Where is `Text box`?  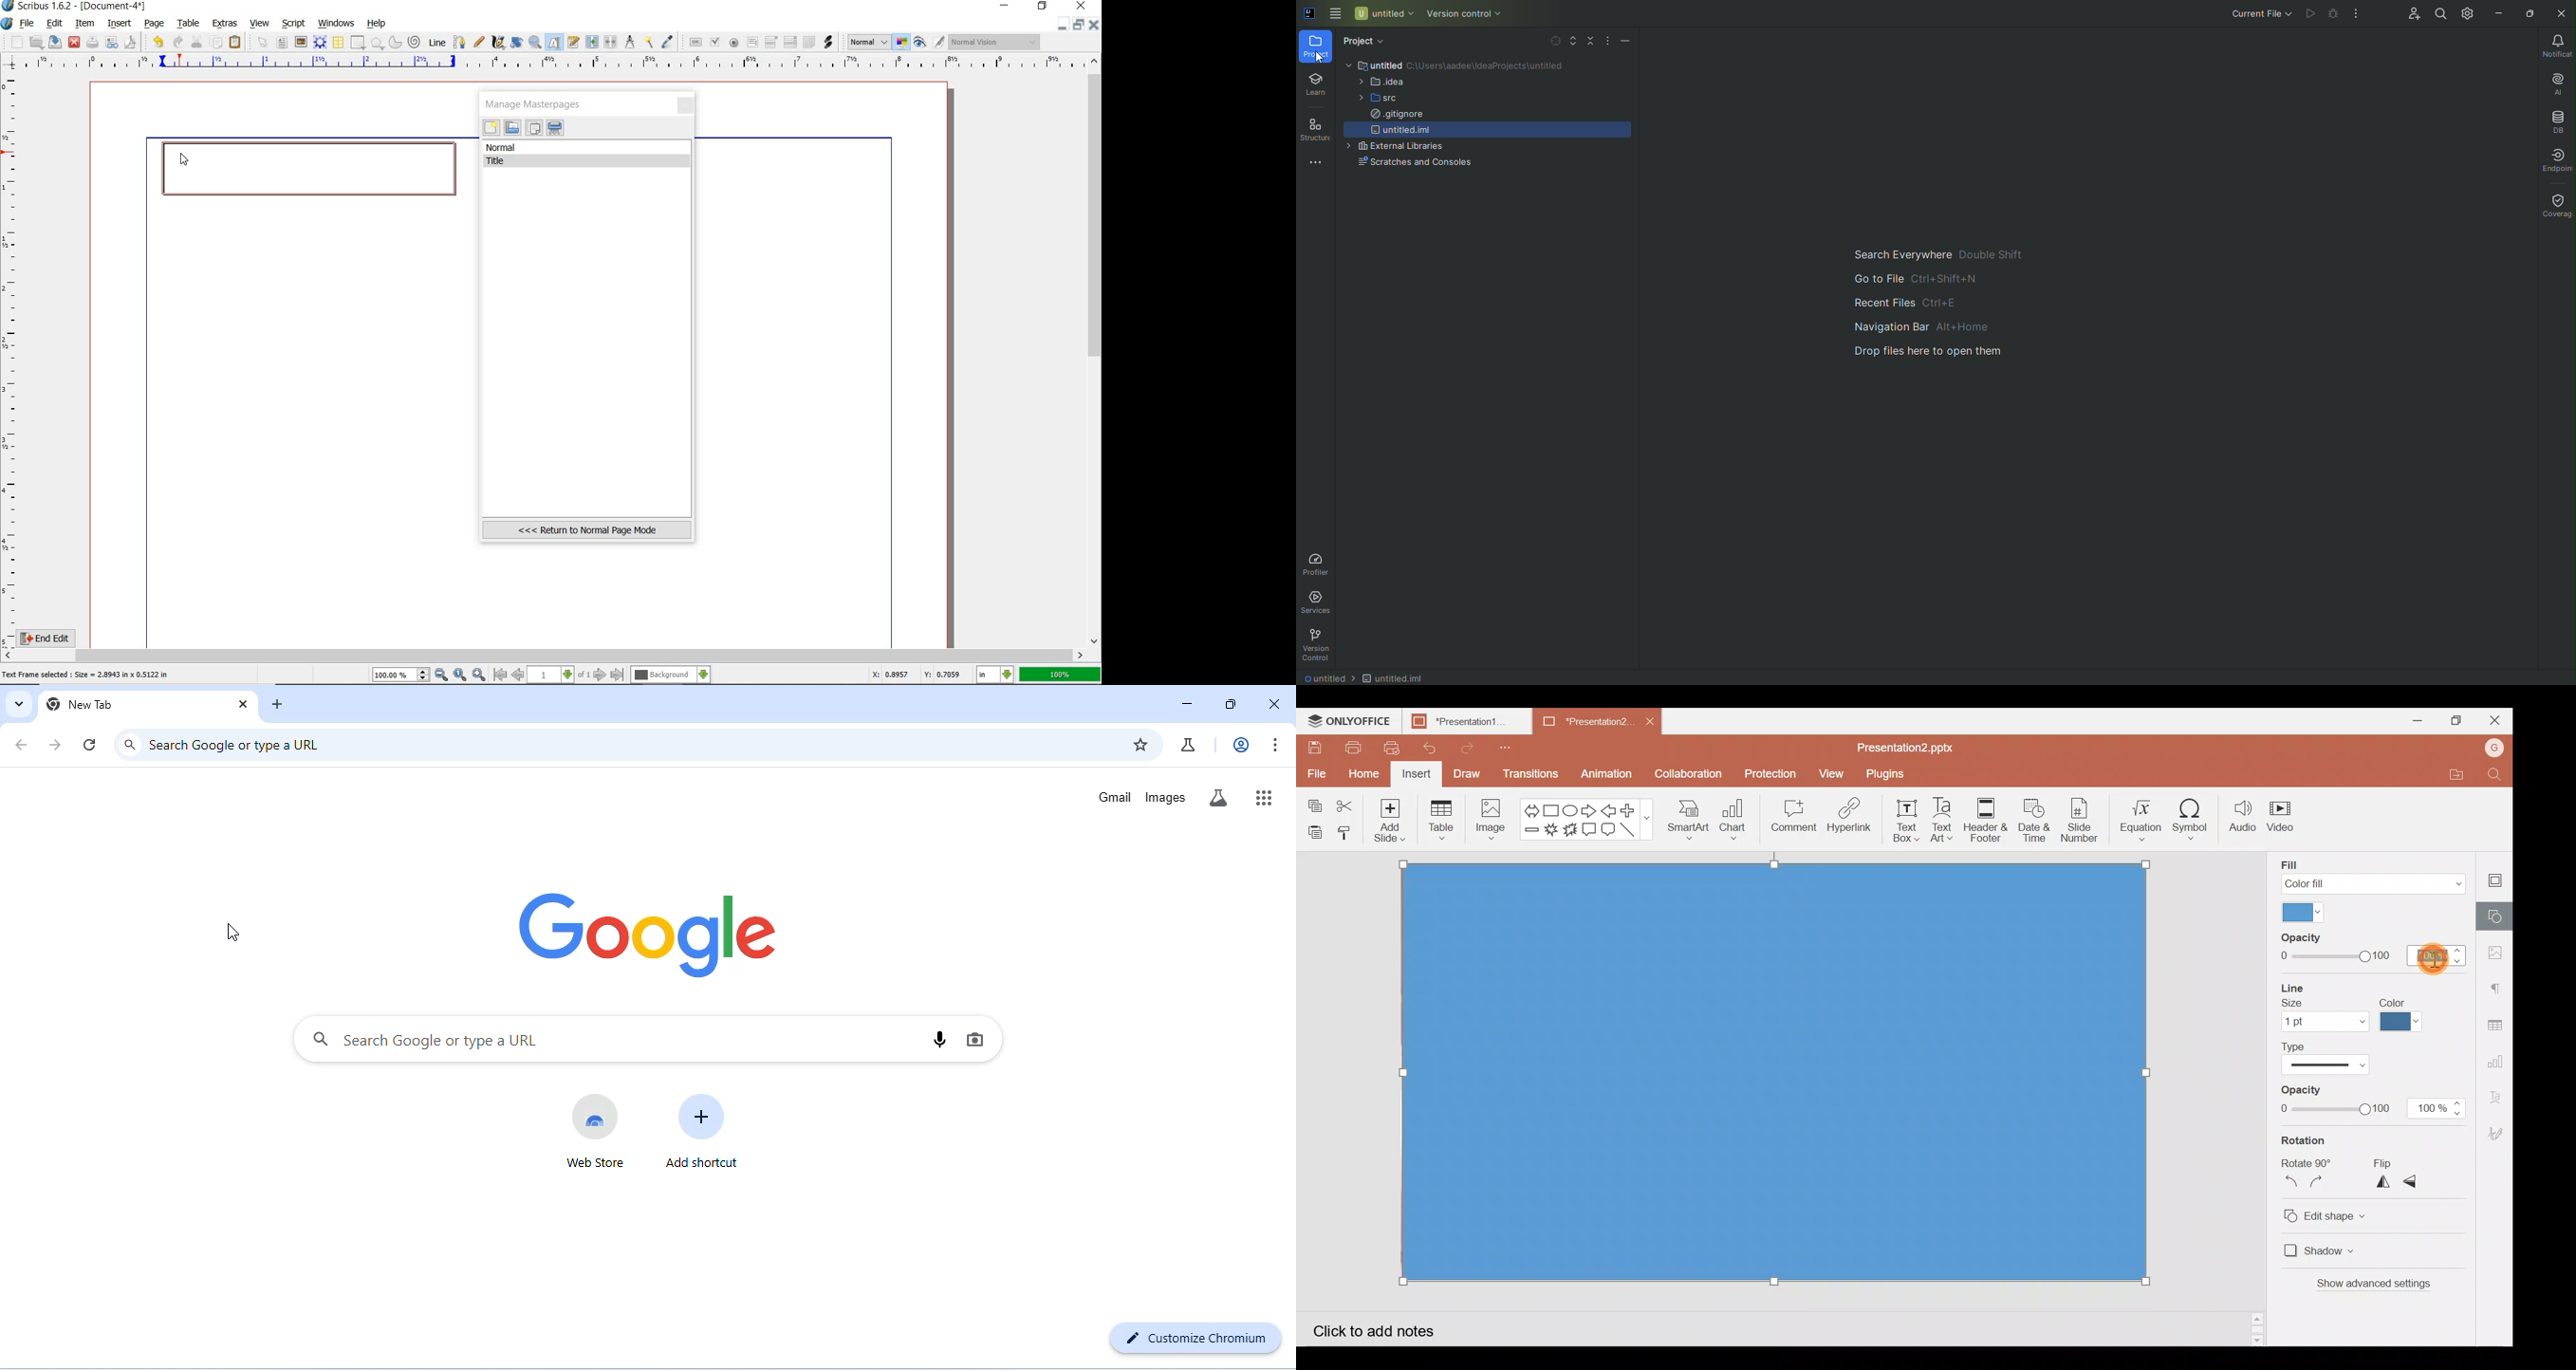
Text box is located at coordinates (1900, 823).